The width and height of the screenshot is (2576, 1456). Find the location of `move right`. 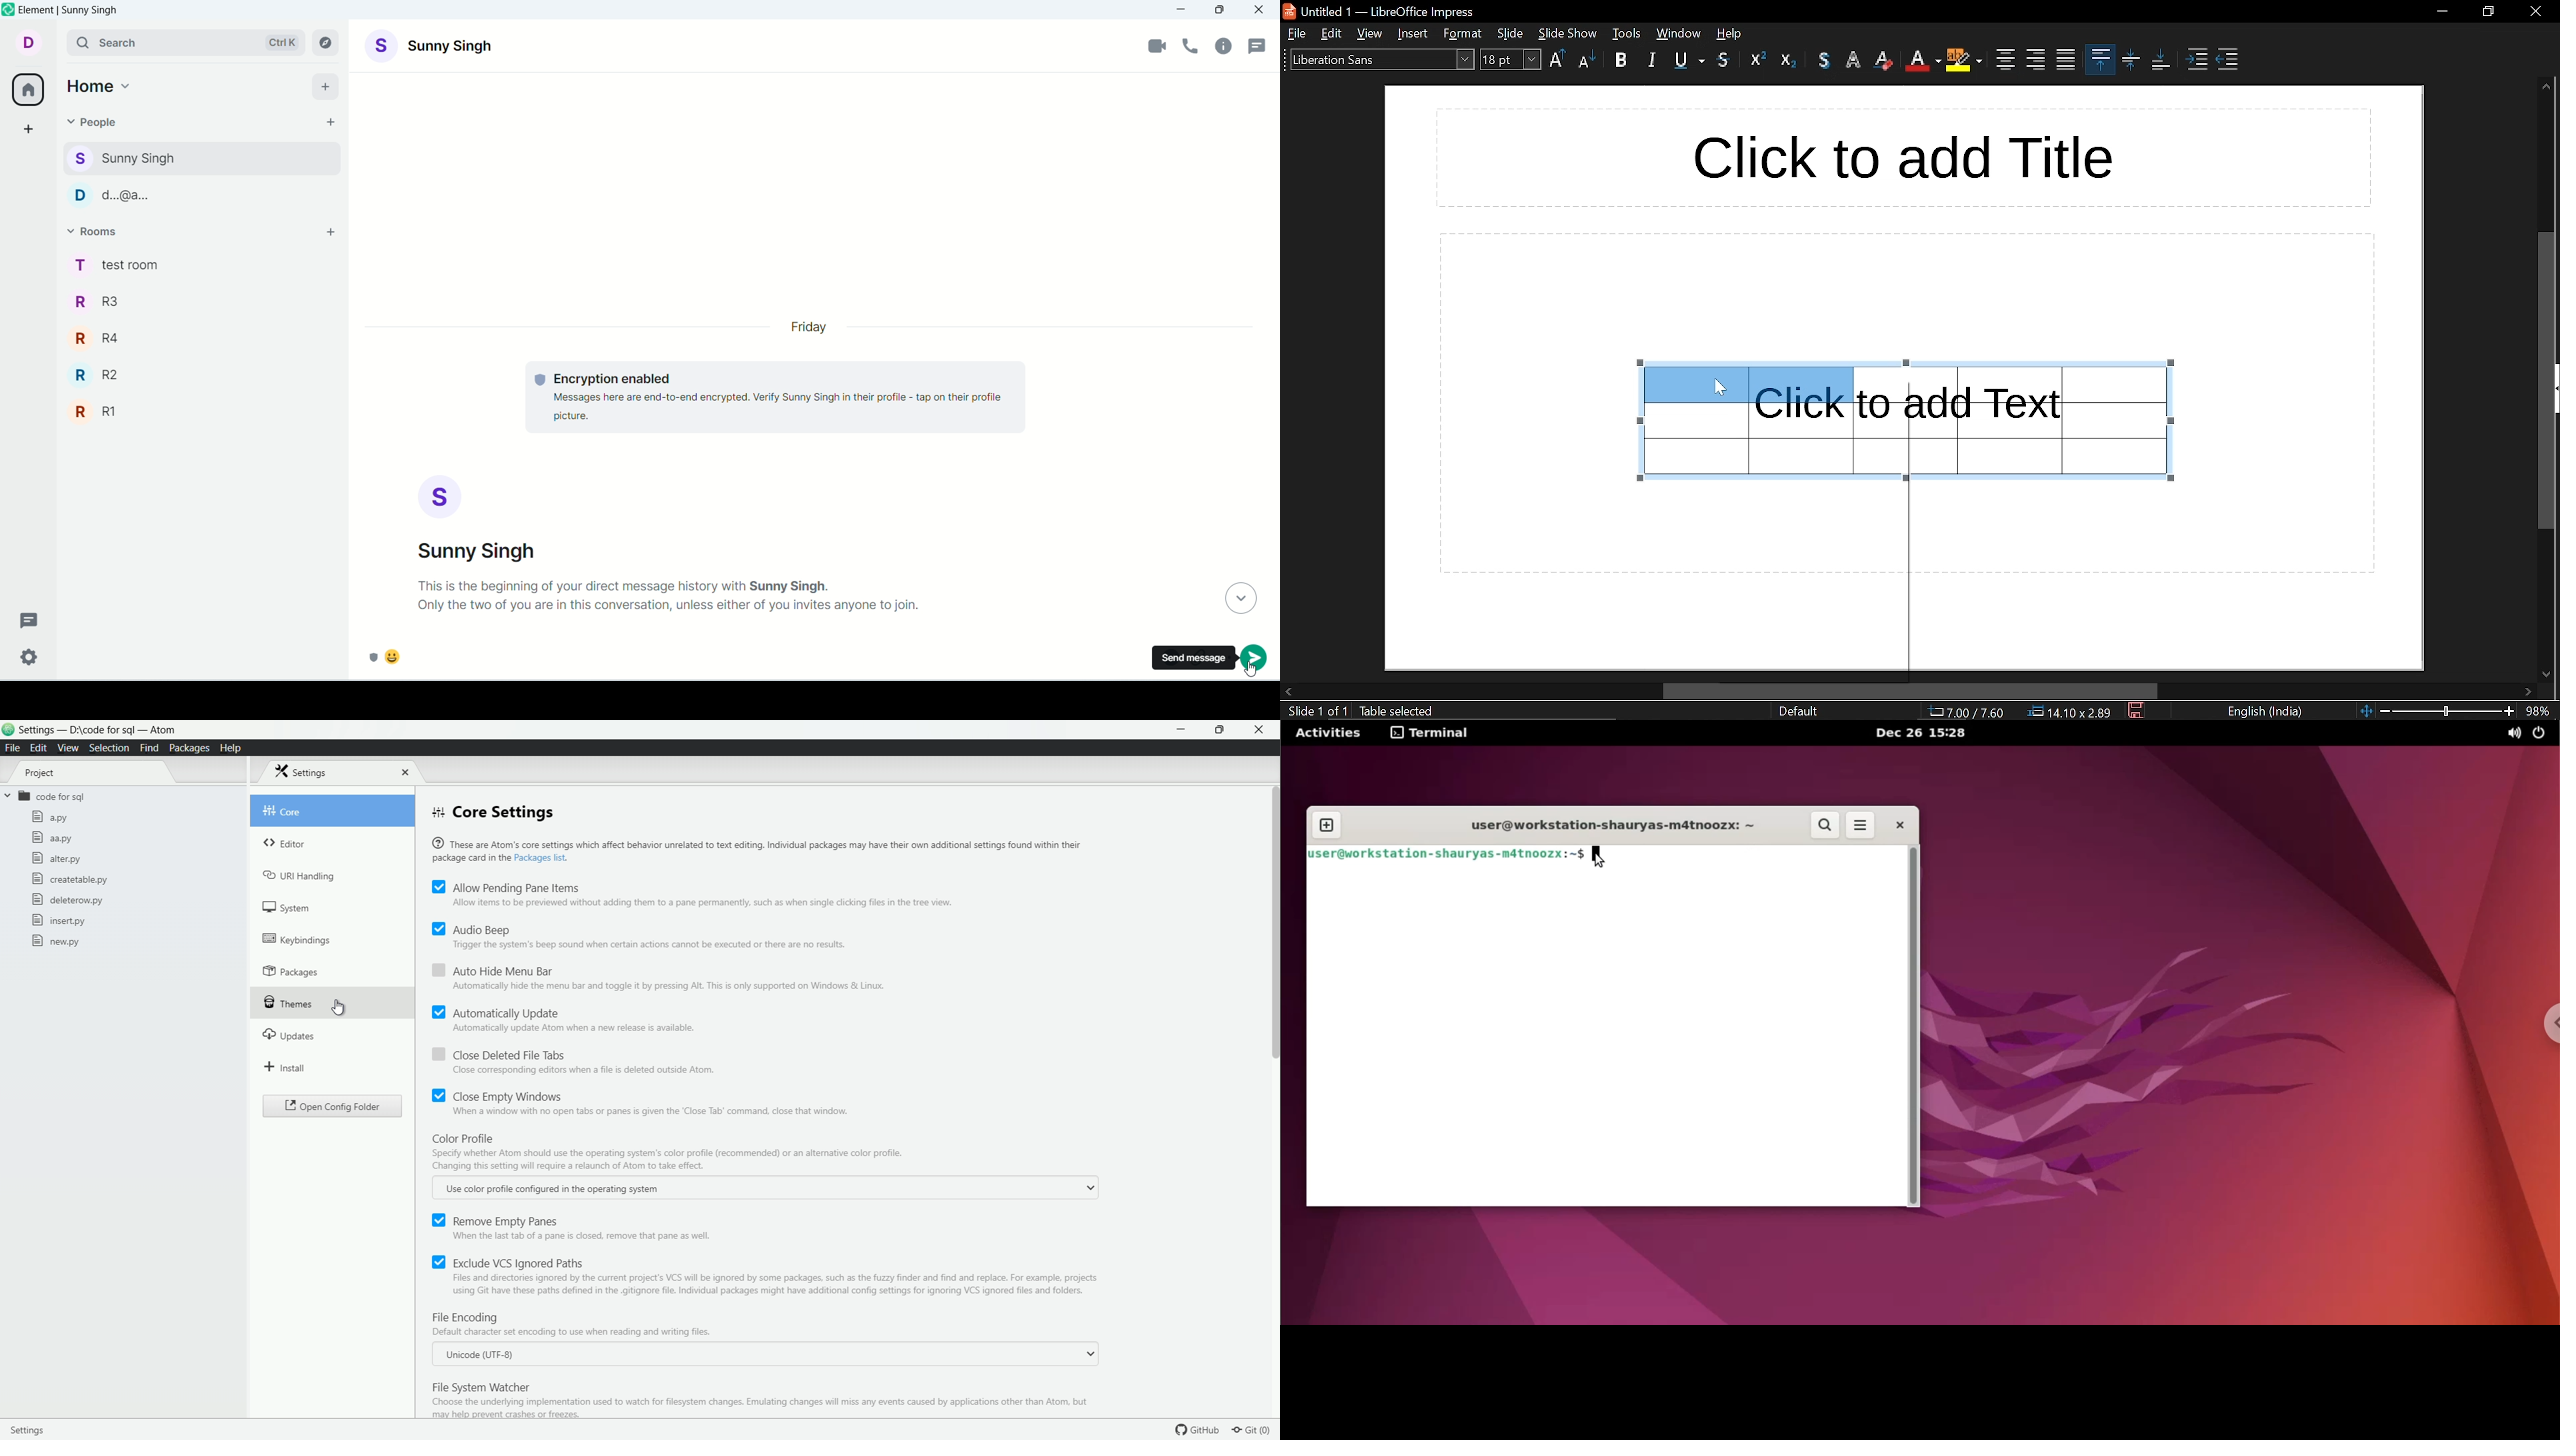

move right is located at coordinates (2530, 692).